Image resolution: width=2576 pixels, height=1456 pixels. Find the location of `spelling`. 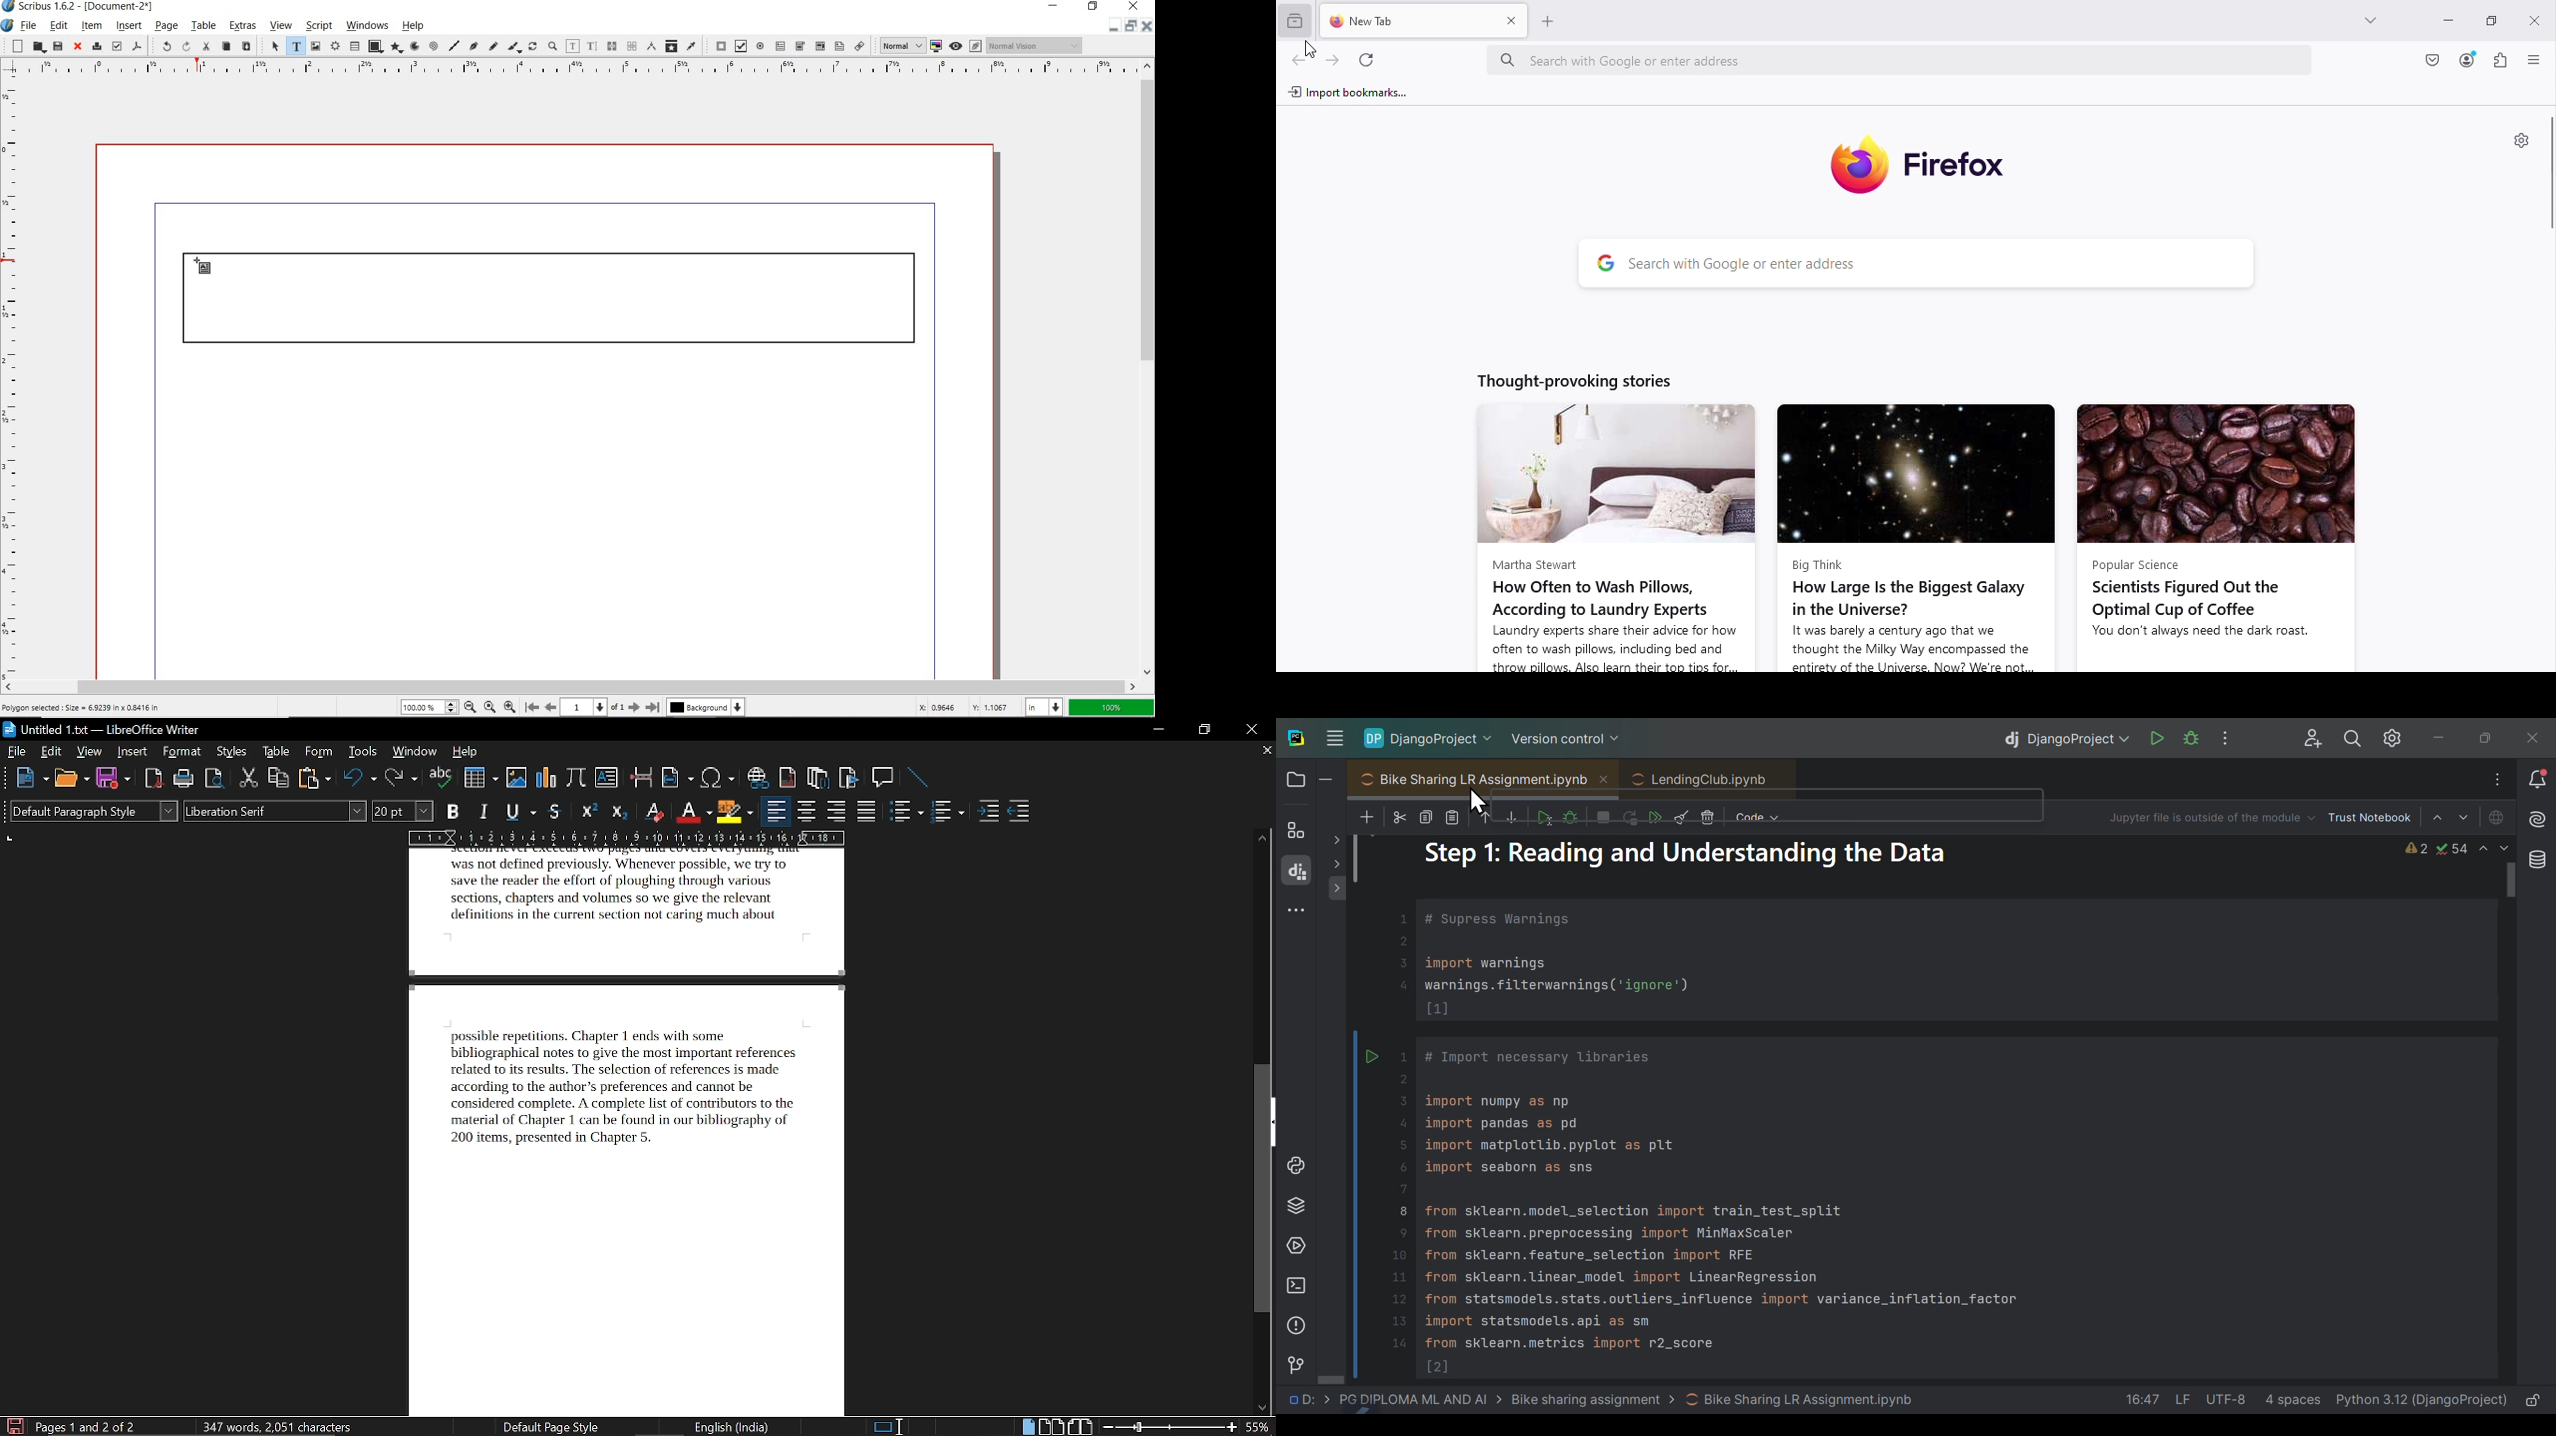

spelling is located at coordinates (442, 779).